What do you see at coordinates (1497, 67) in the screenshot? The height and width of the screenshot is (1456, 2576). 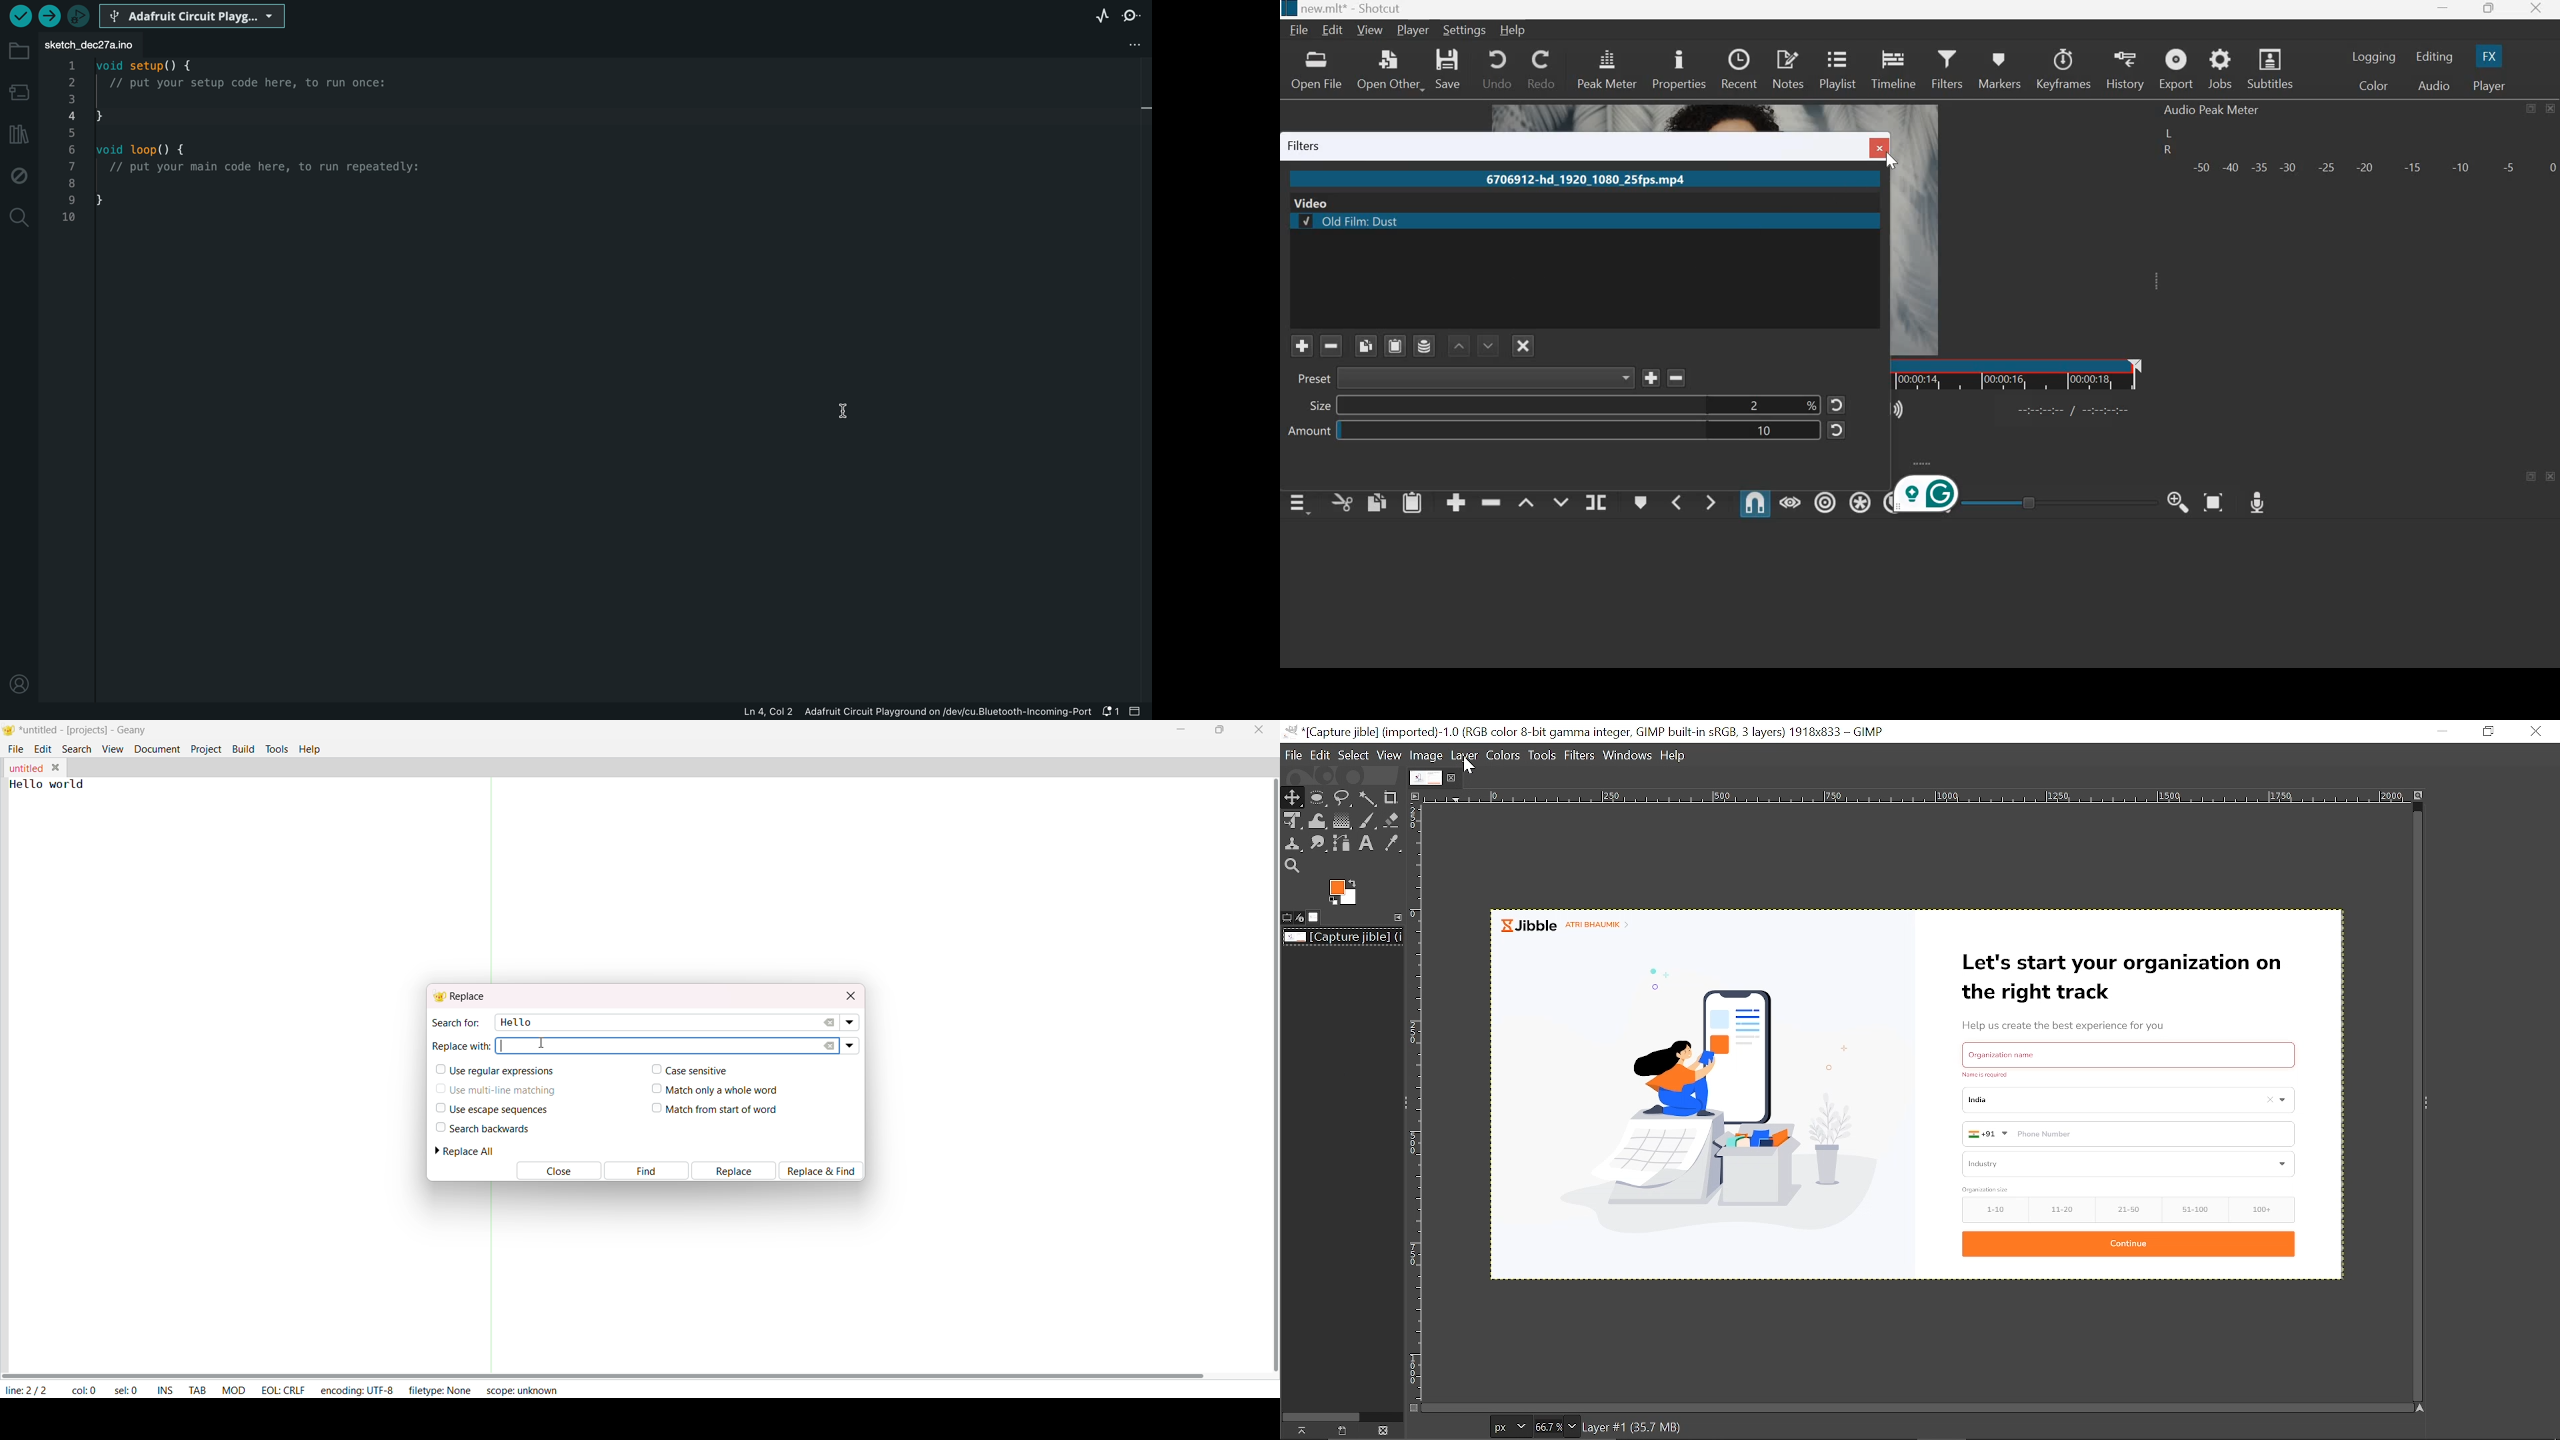 I see `undo` at bounding box center [1497, 67].